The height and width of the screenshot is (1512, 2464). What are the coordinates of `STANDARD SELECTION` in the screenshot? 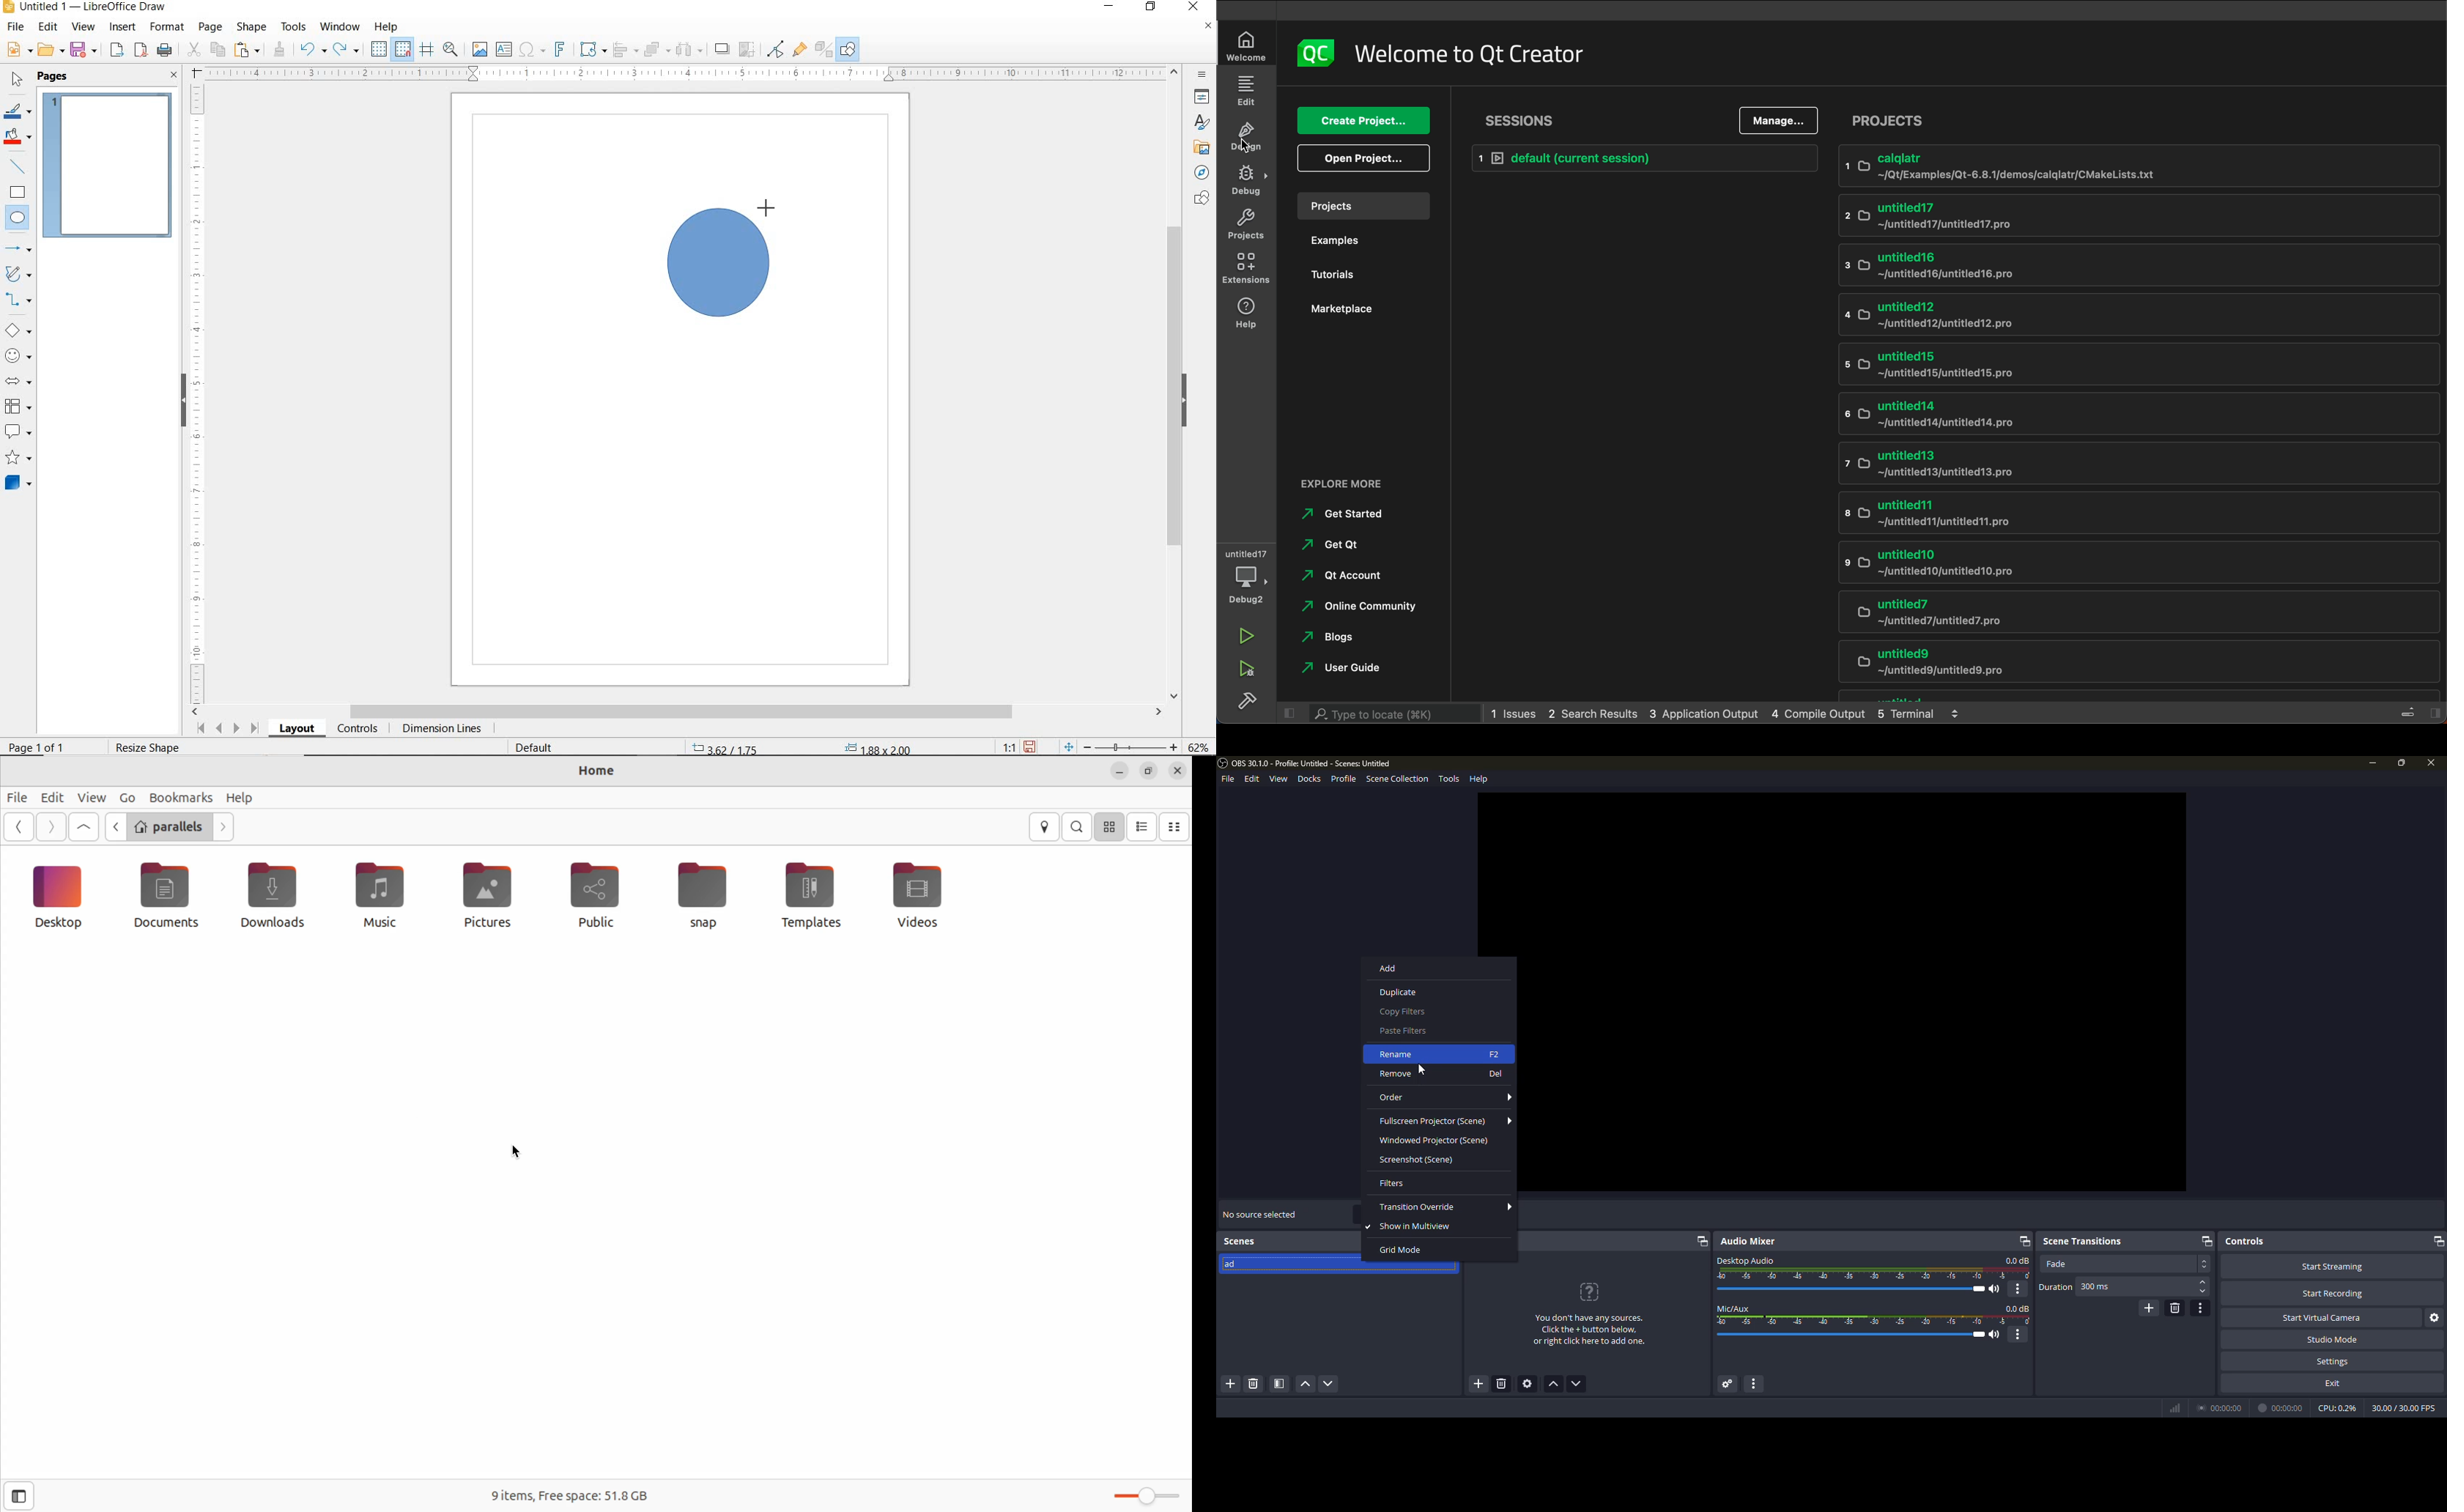 It's located at (802, 744).